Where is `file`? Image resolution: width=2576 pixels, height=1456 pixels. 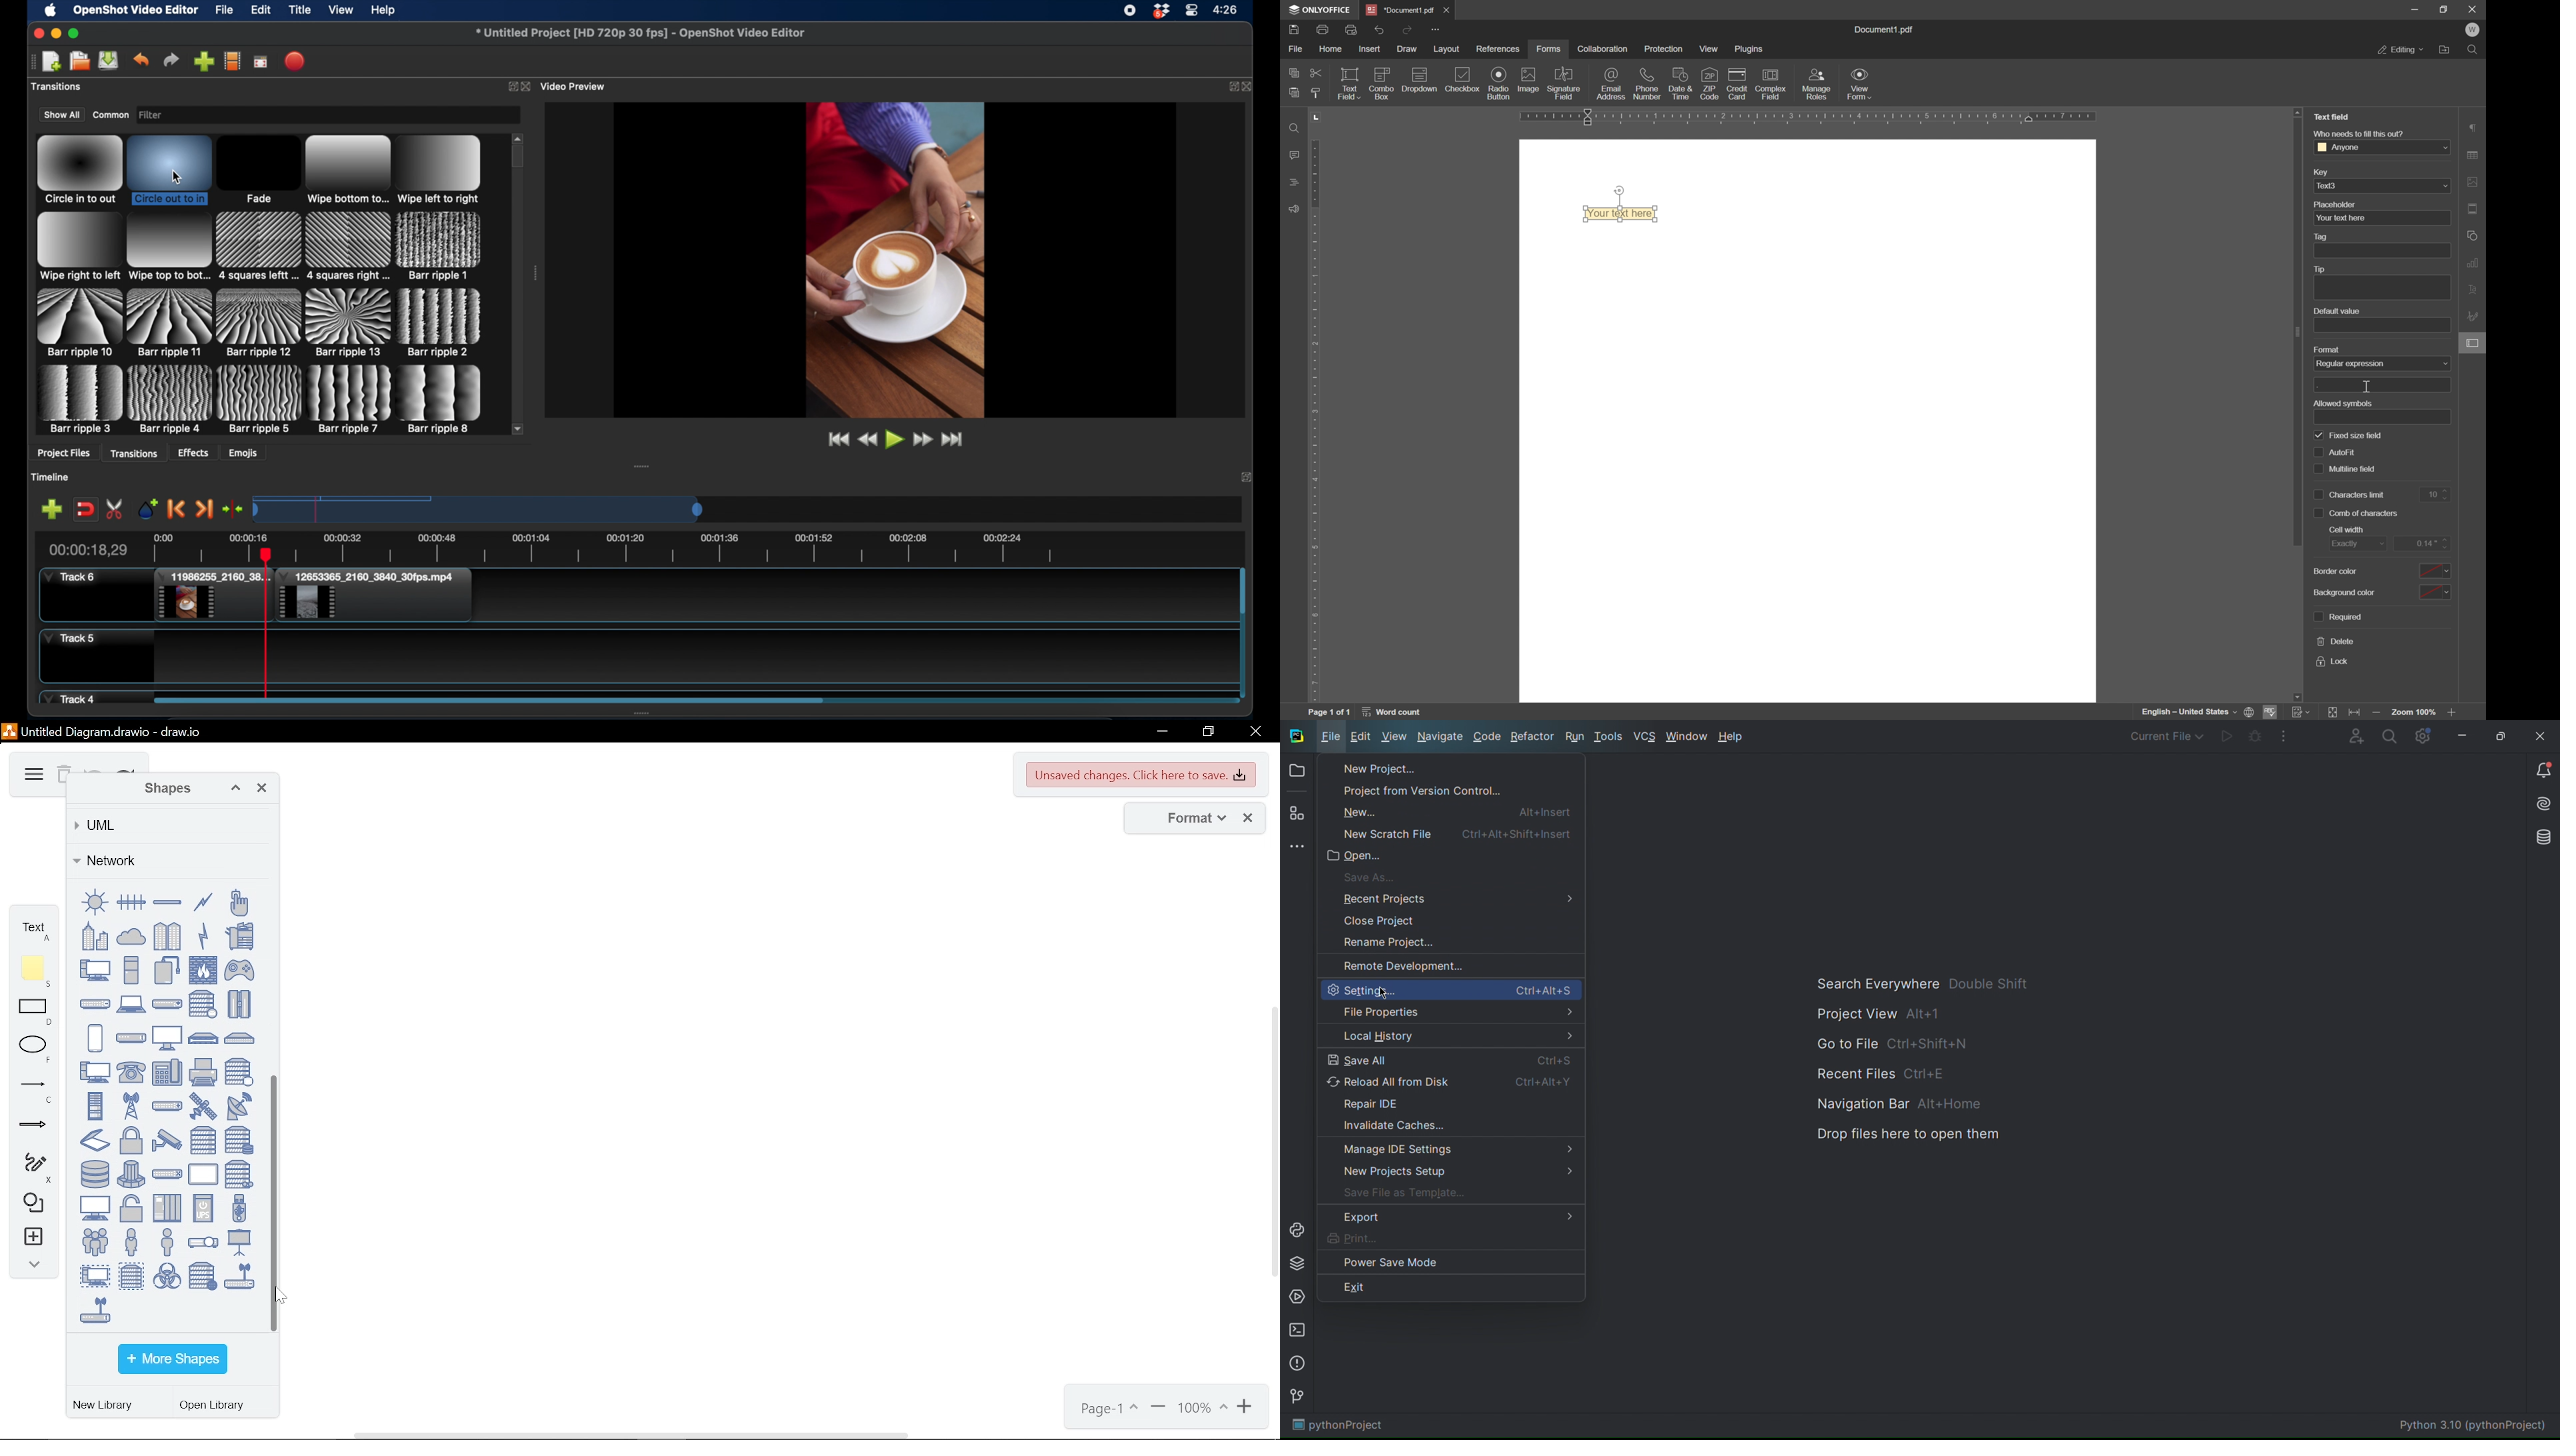 file is located at coordinates (1294, 49).